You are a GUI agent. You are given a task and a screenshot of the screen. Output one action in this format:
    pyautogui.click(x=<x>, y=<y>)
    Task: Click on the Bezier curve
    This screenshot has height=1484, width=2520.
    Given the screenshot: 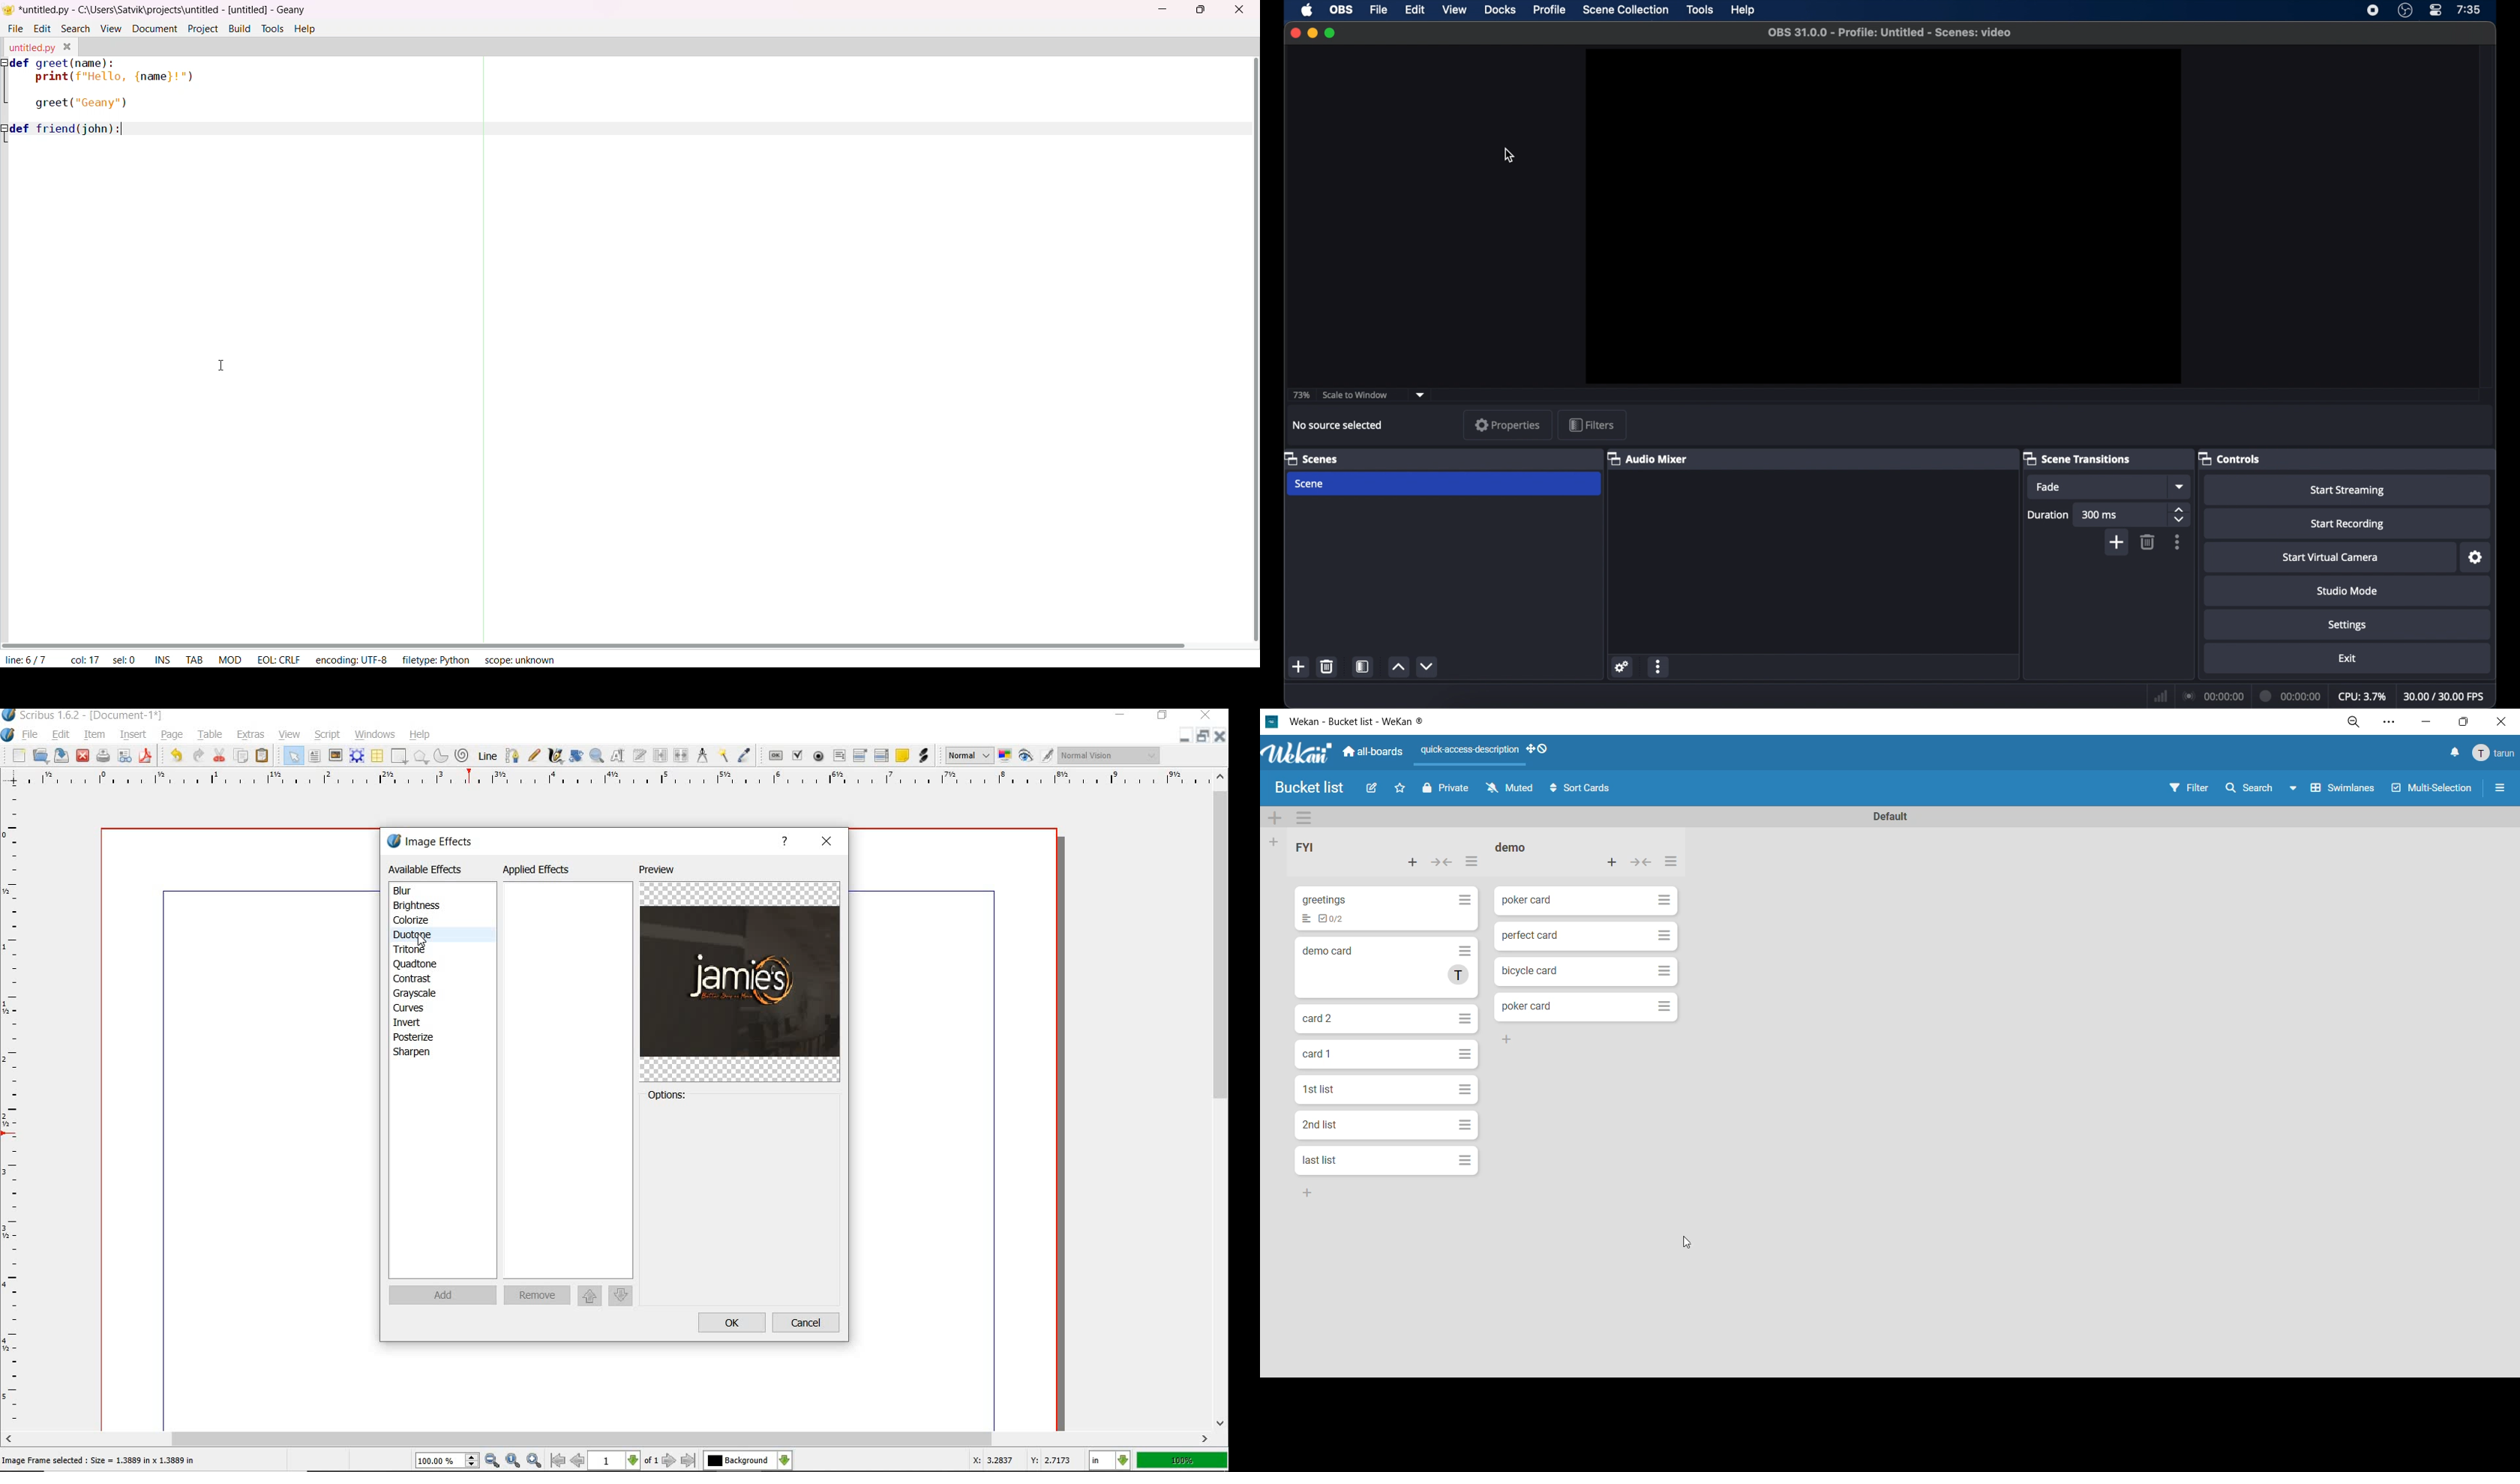 What is the action you would take?
    pyautogui.click(x=513, y=756)
    